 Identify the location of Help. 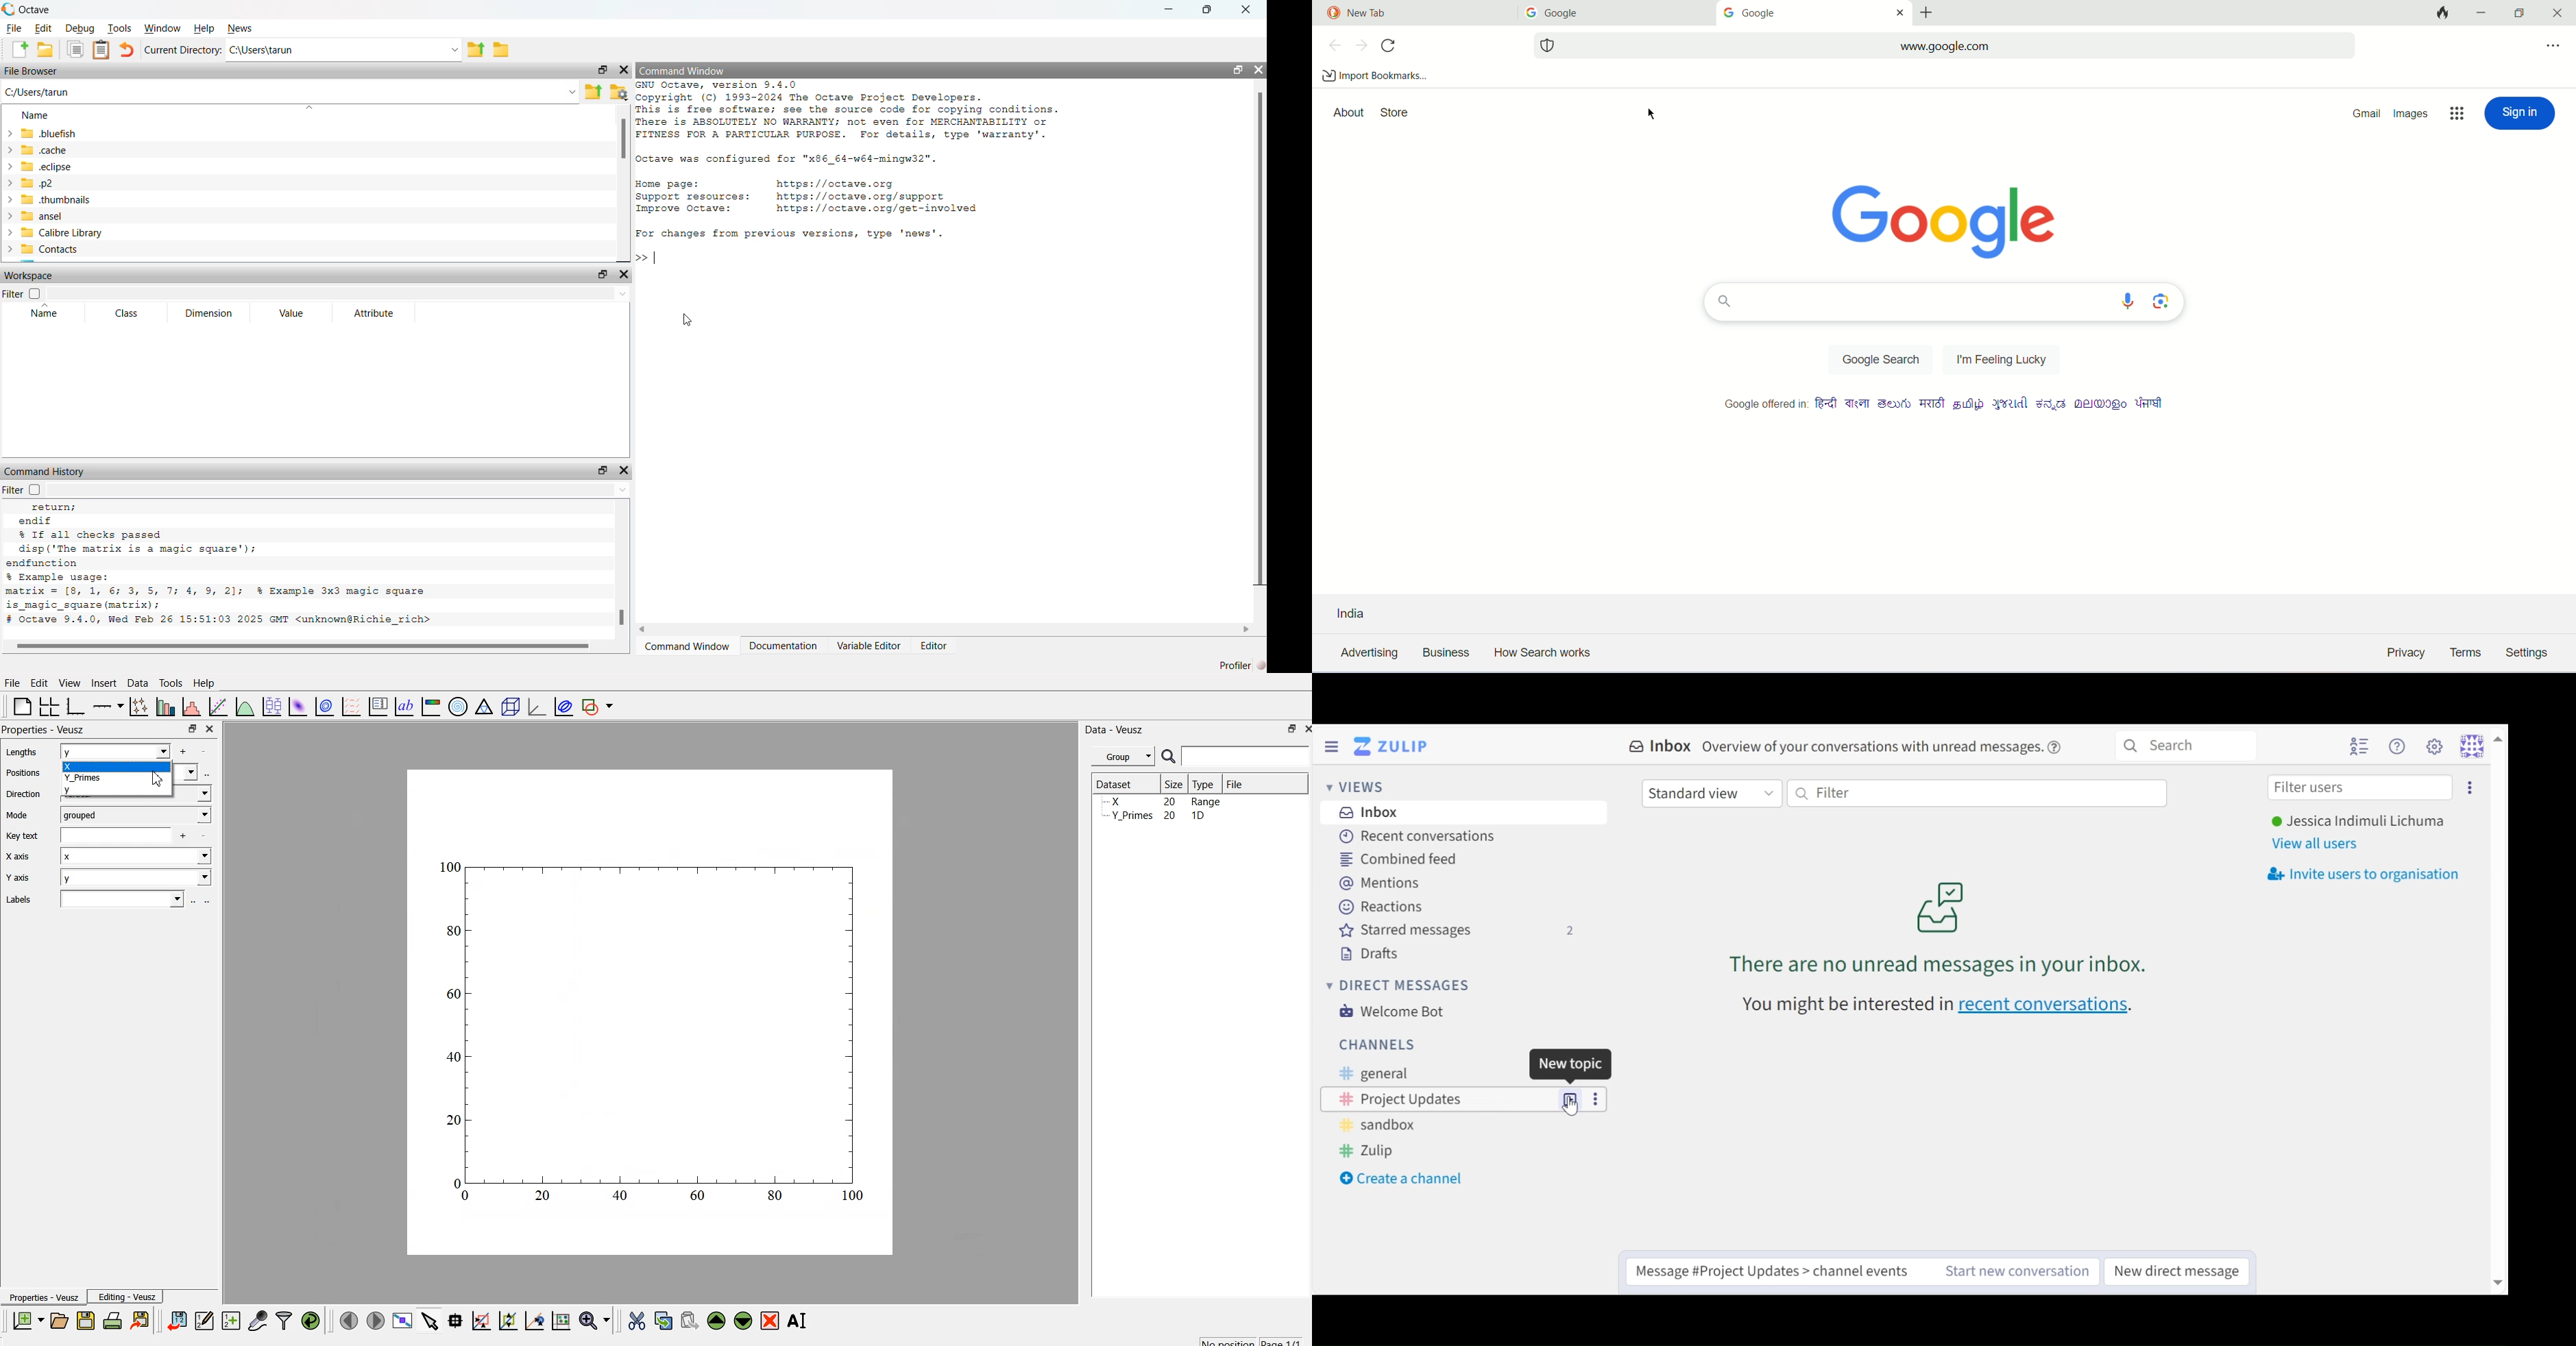
(205, 28).